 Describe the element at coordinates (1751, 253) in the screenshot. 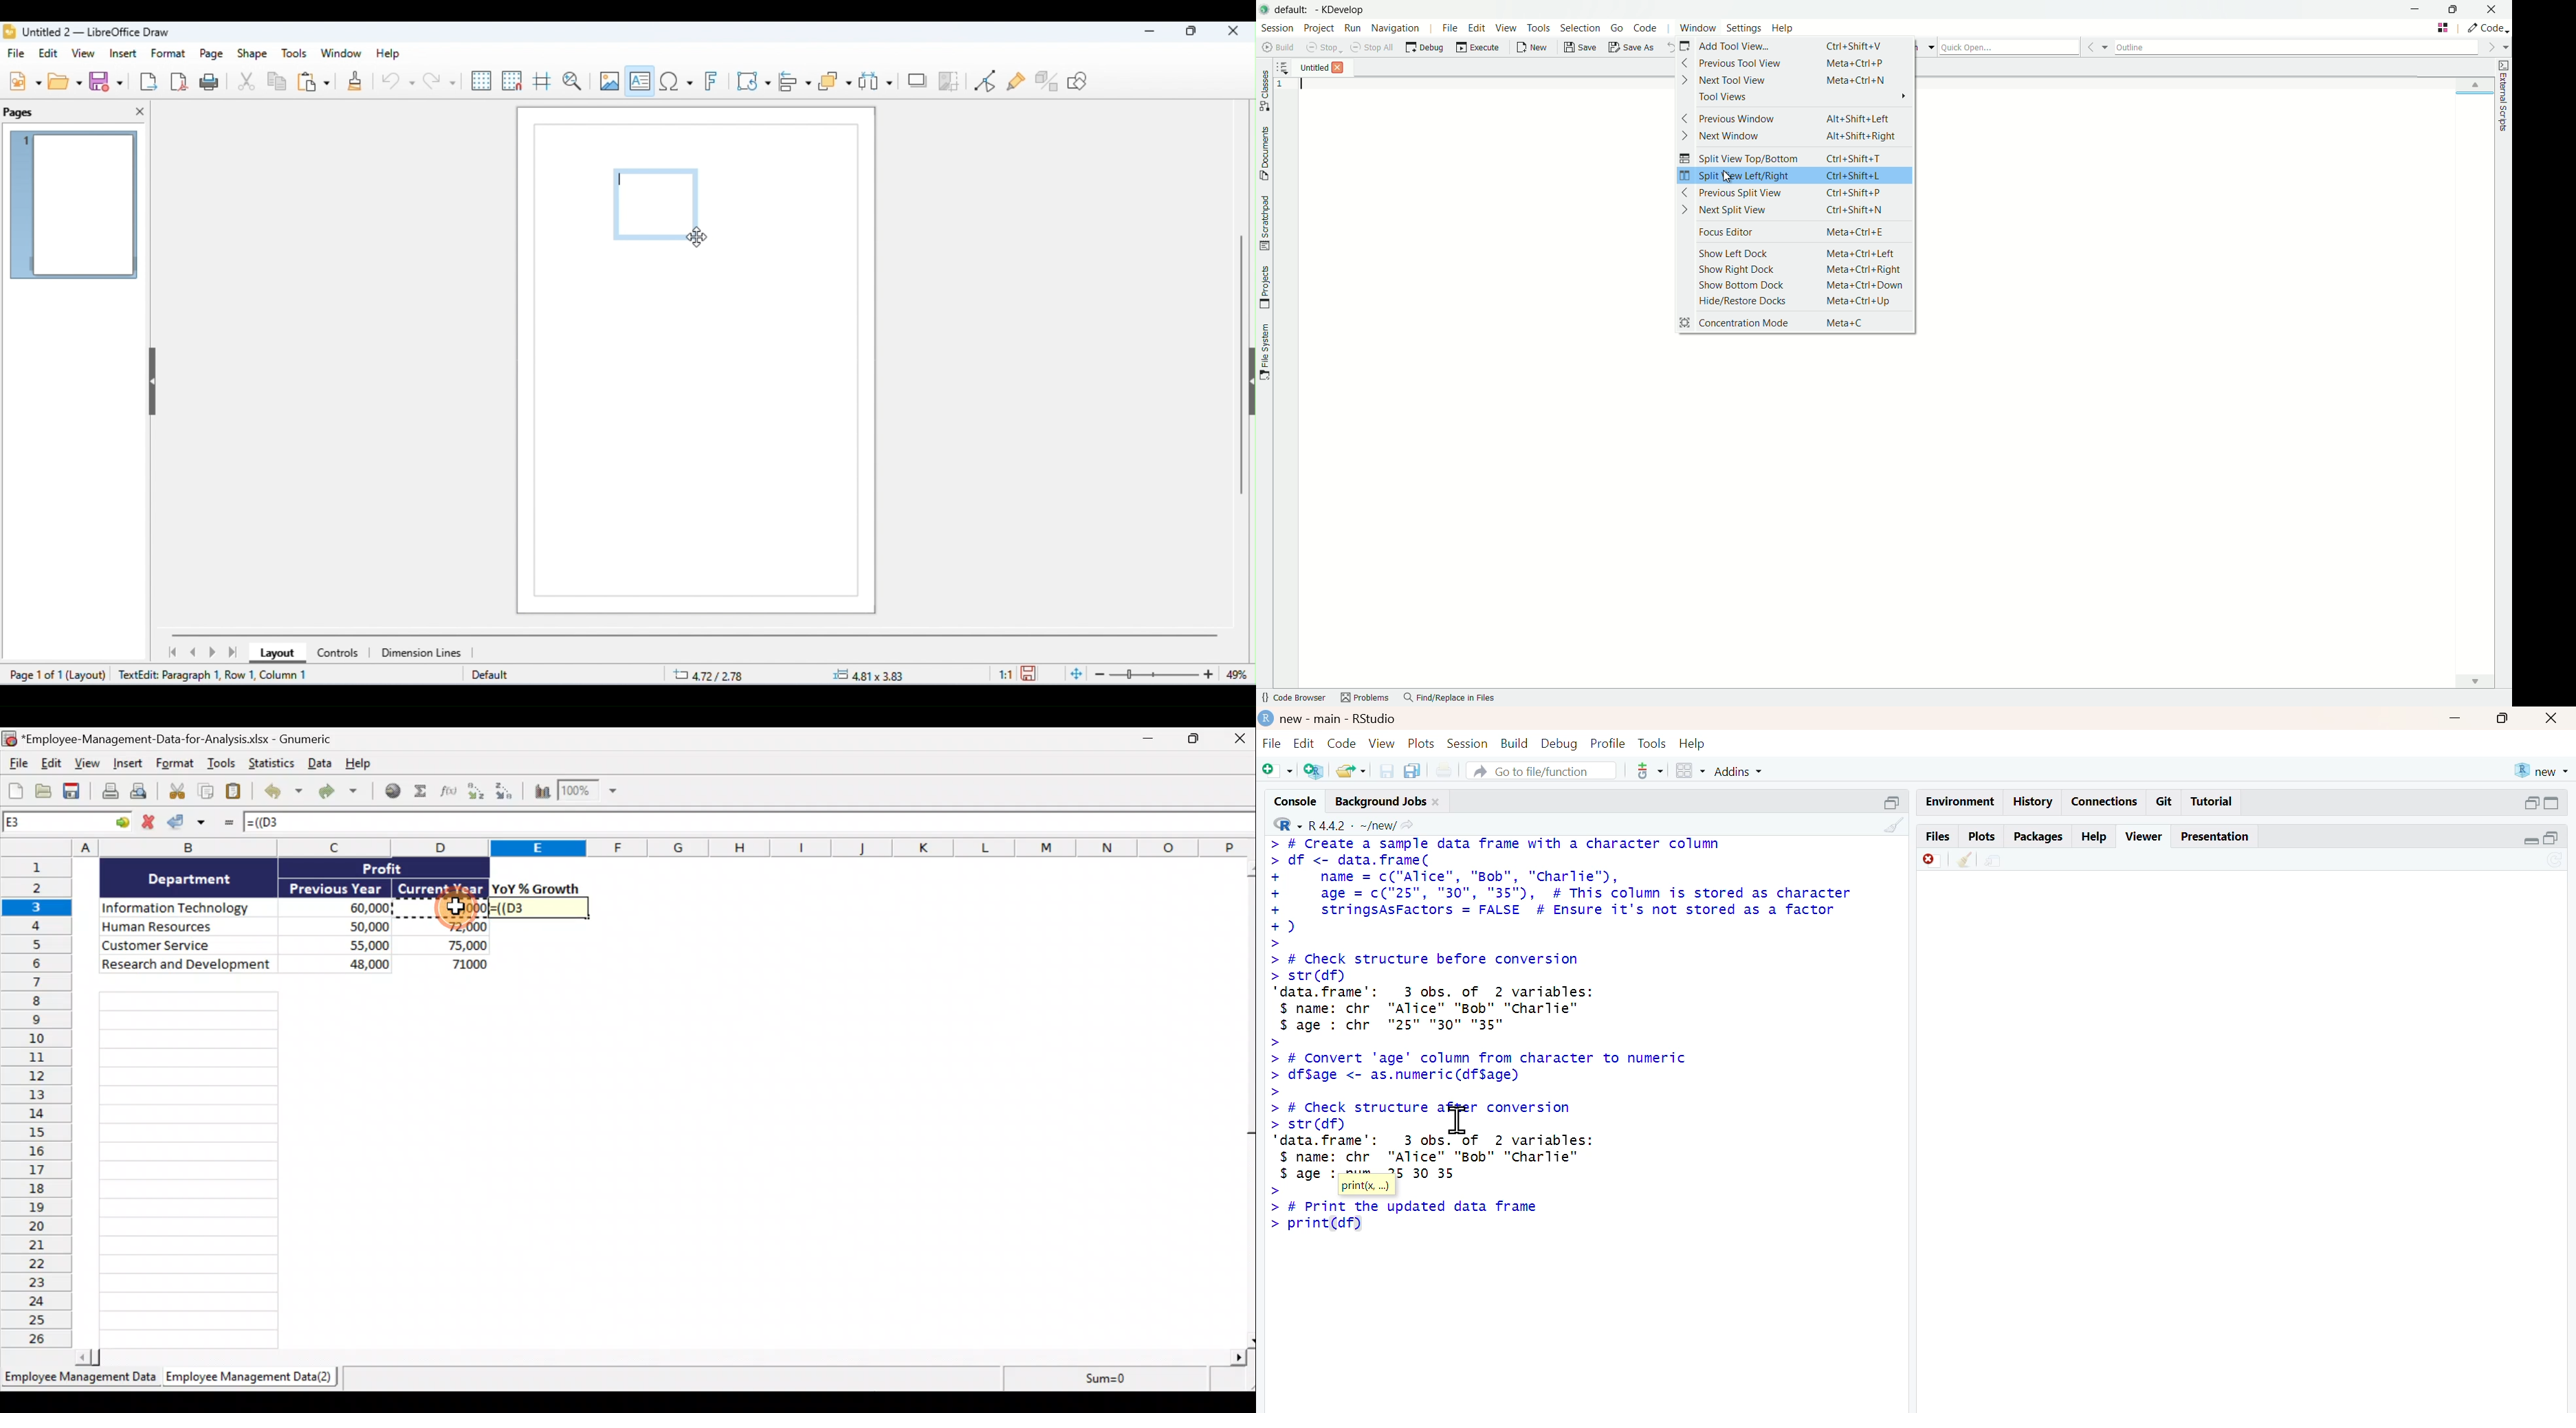

I see `show left dock` at that location.